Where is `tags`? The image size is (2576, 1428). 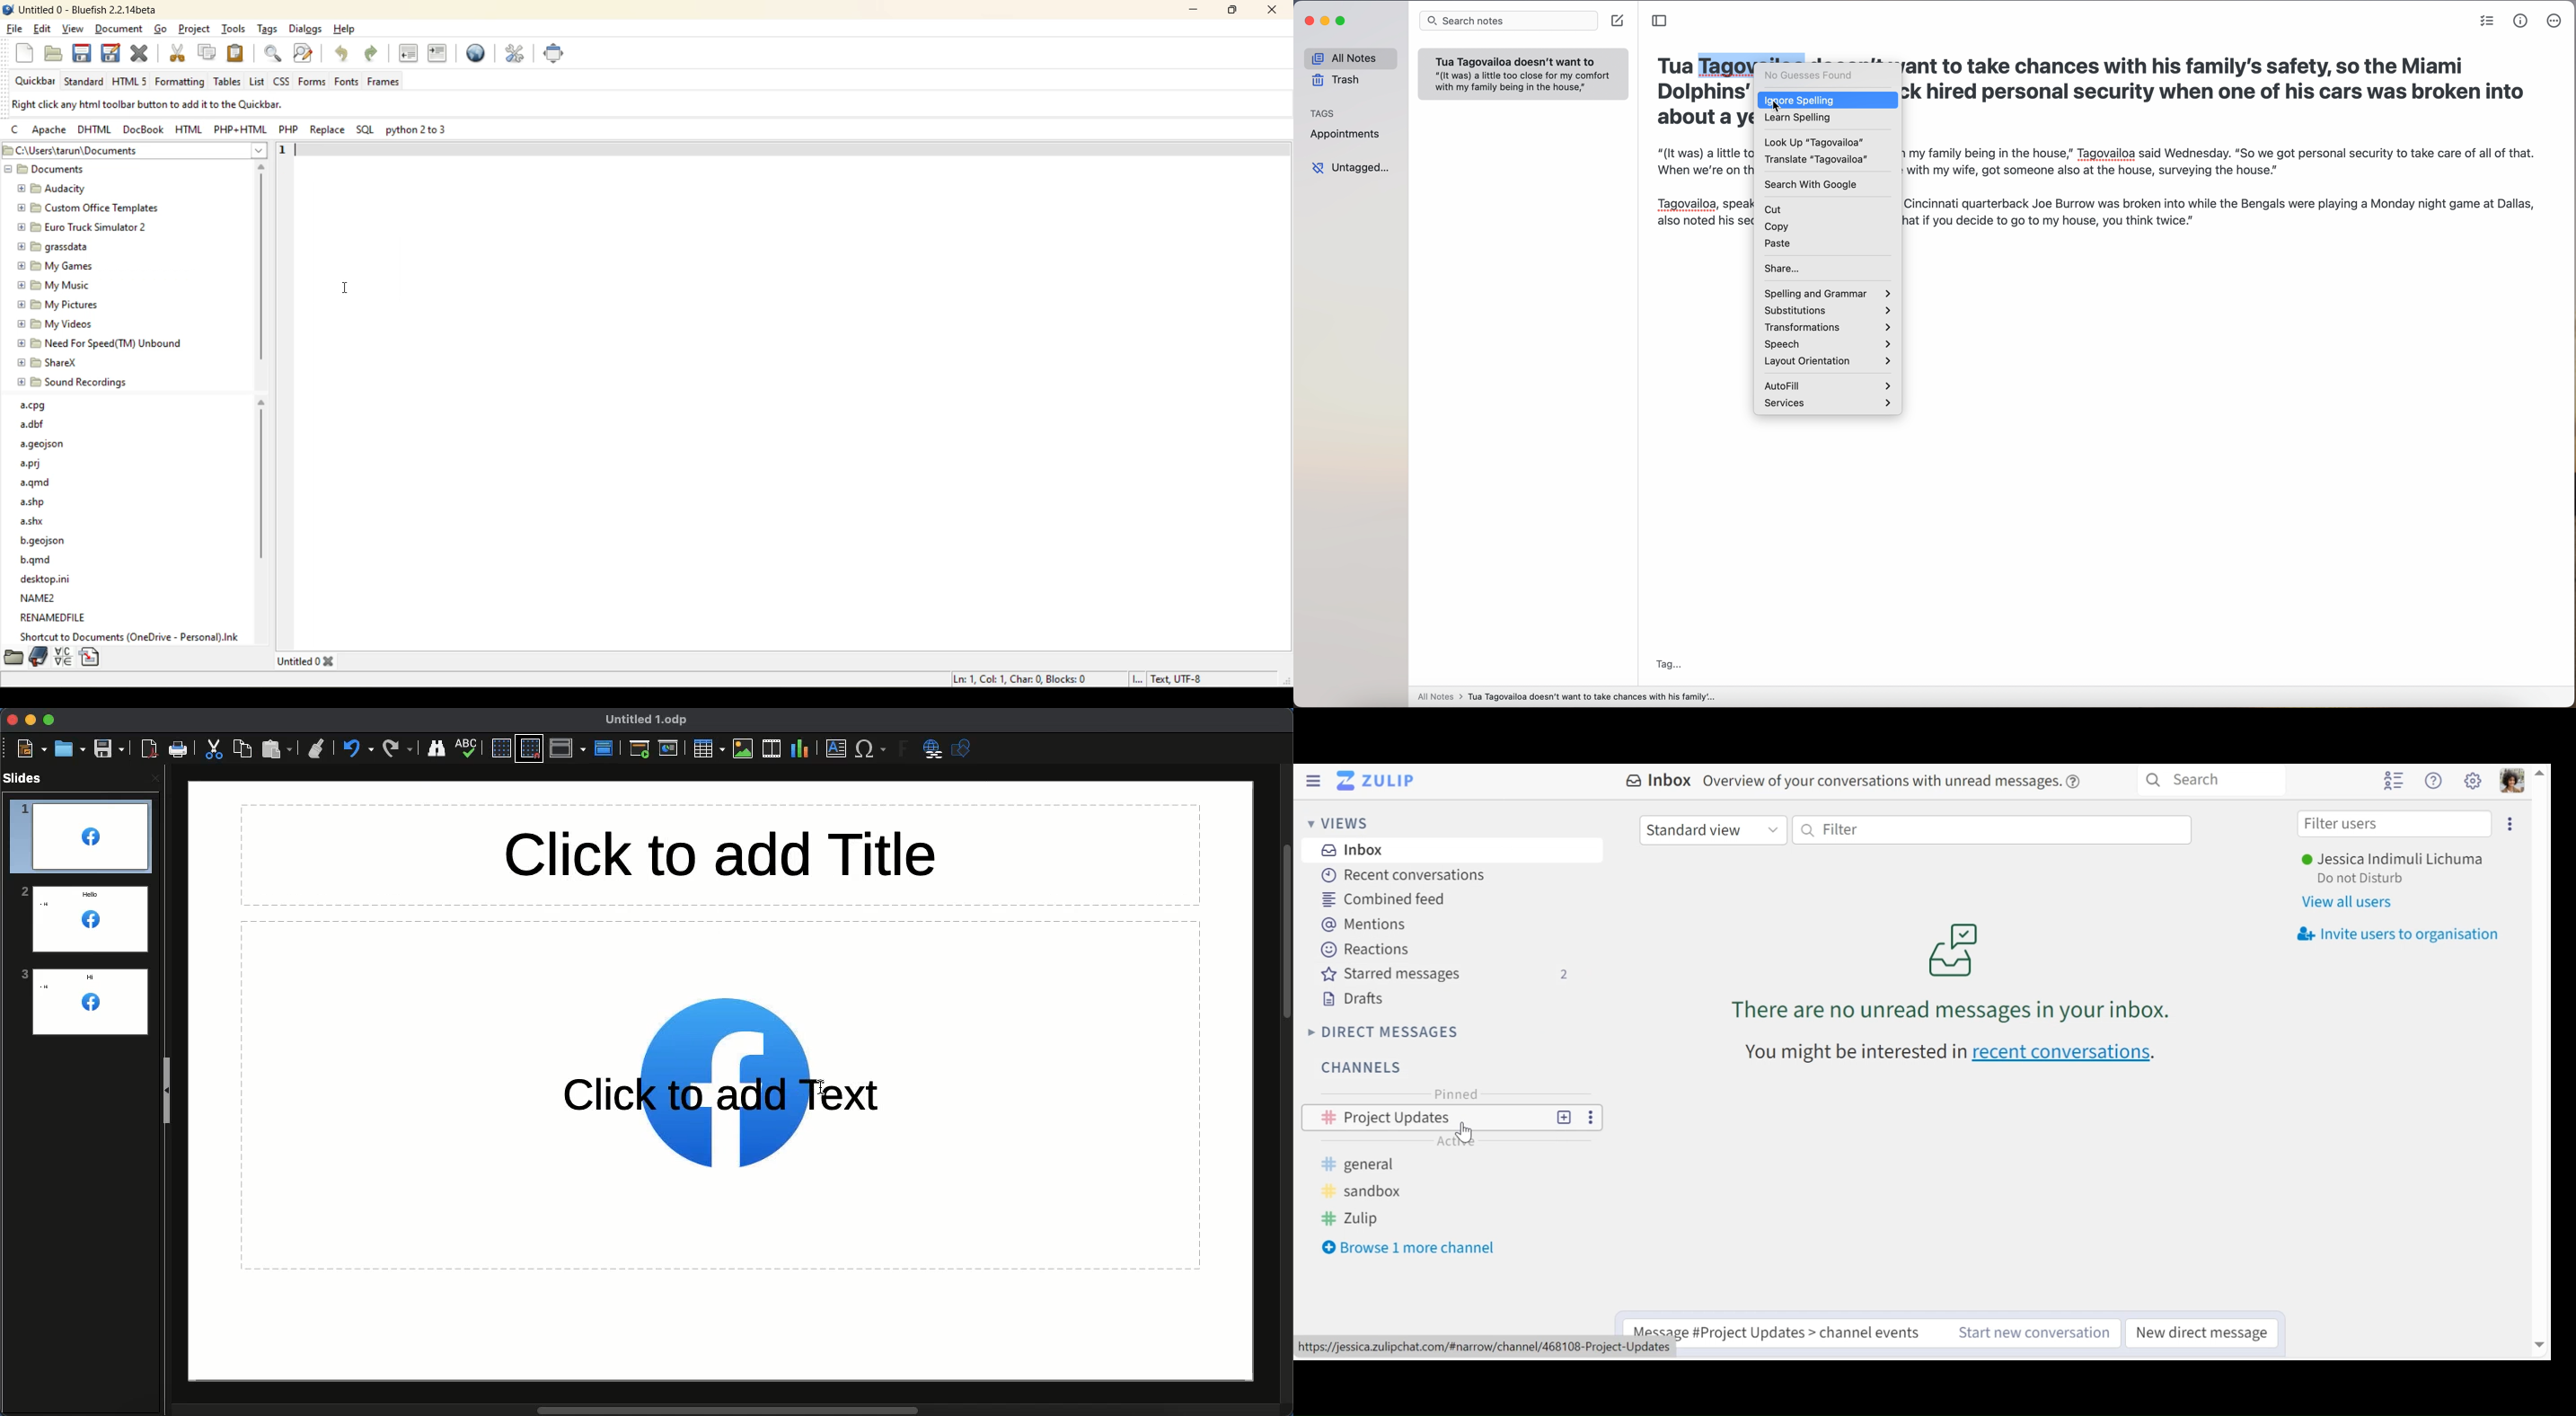
tags is located at coordinates (1323, 113).